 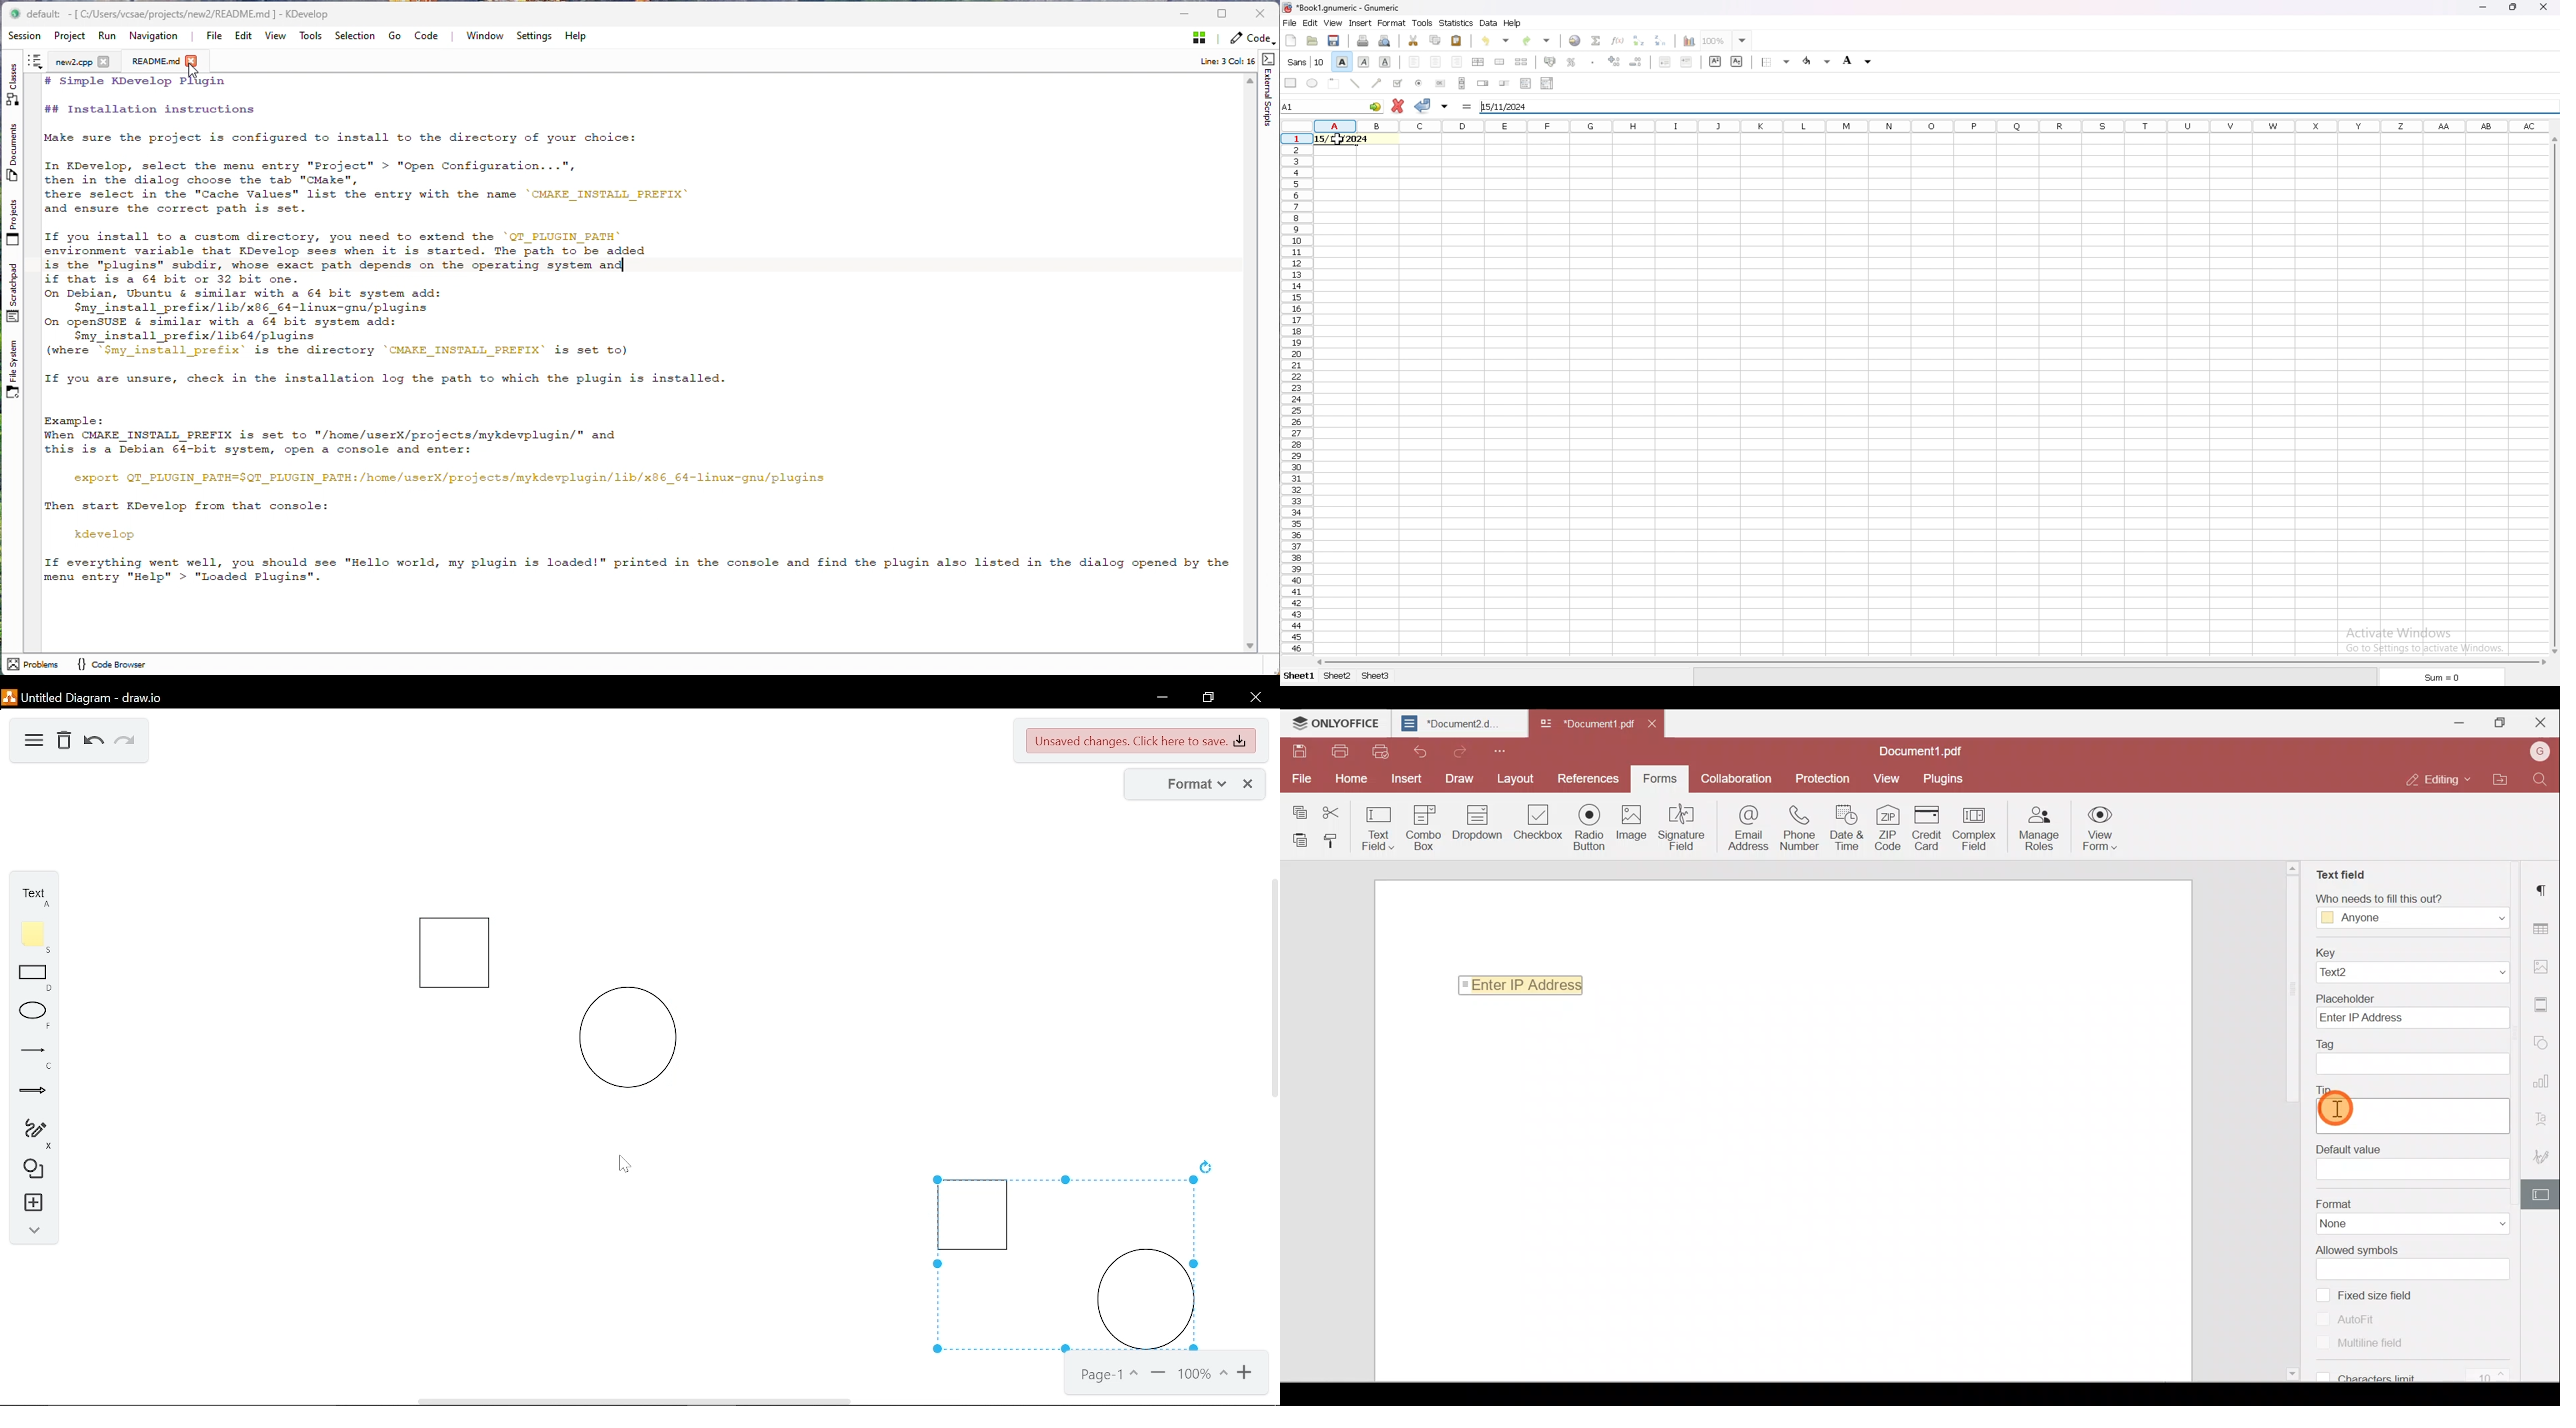 I want to click on Print file, so click(x=1339, y=751).